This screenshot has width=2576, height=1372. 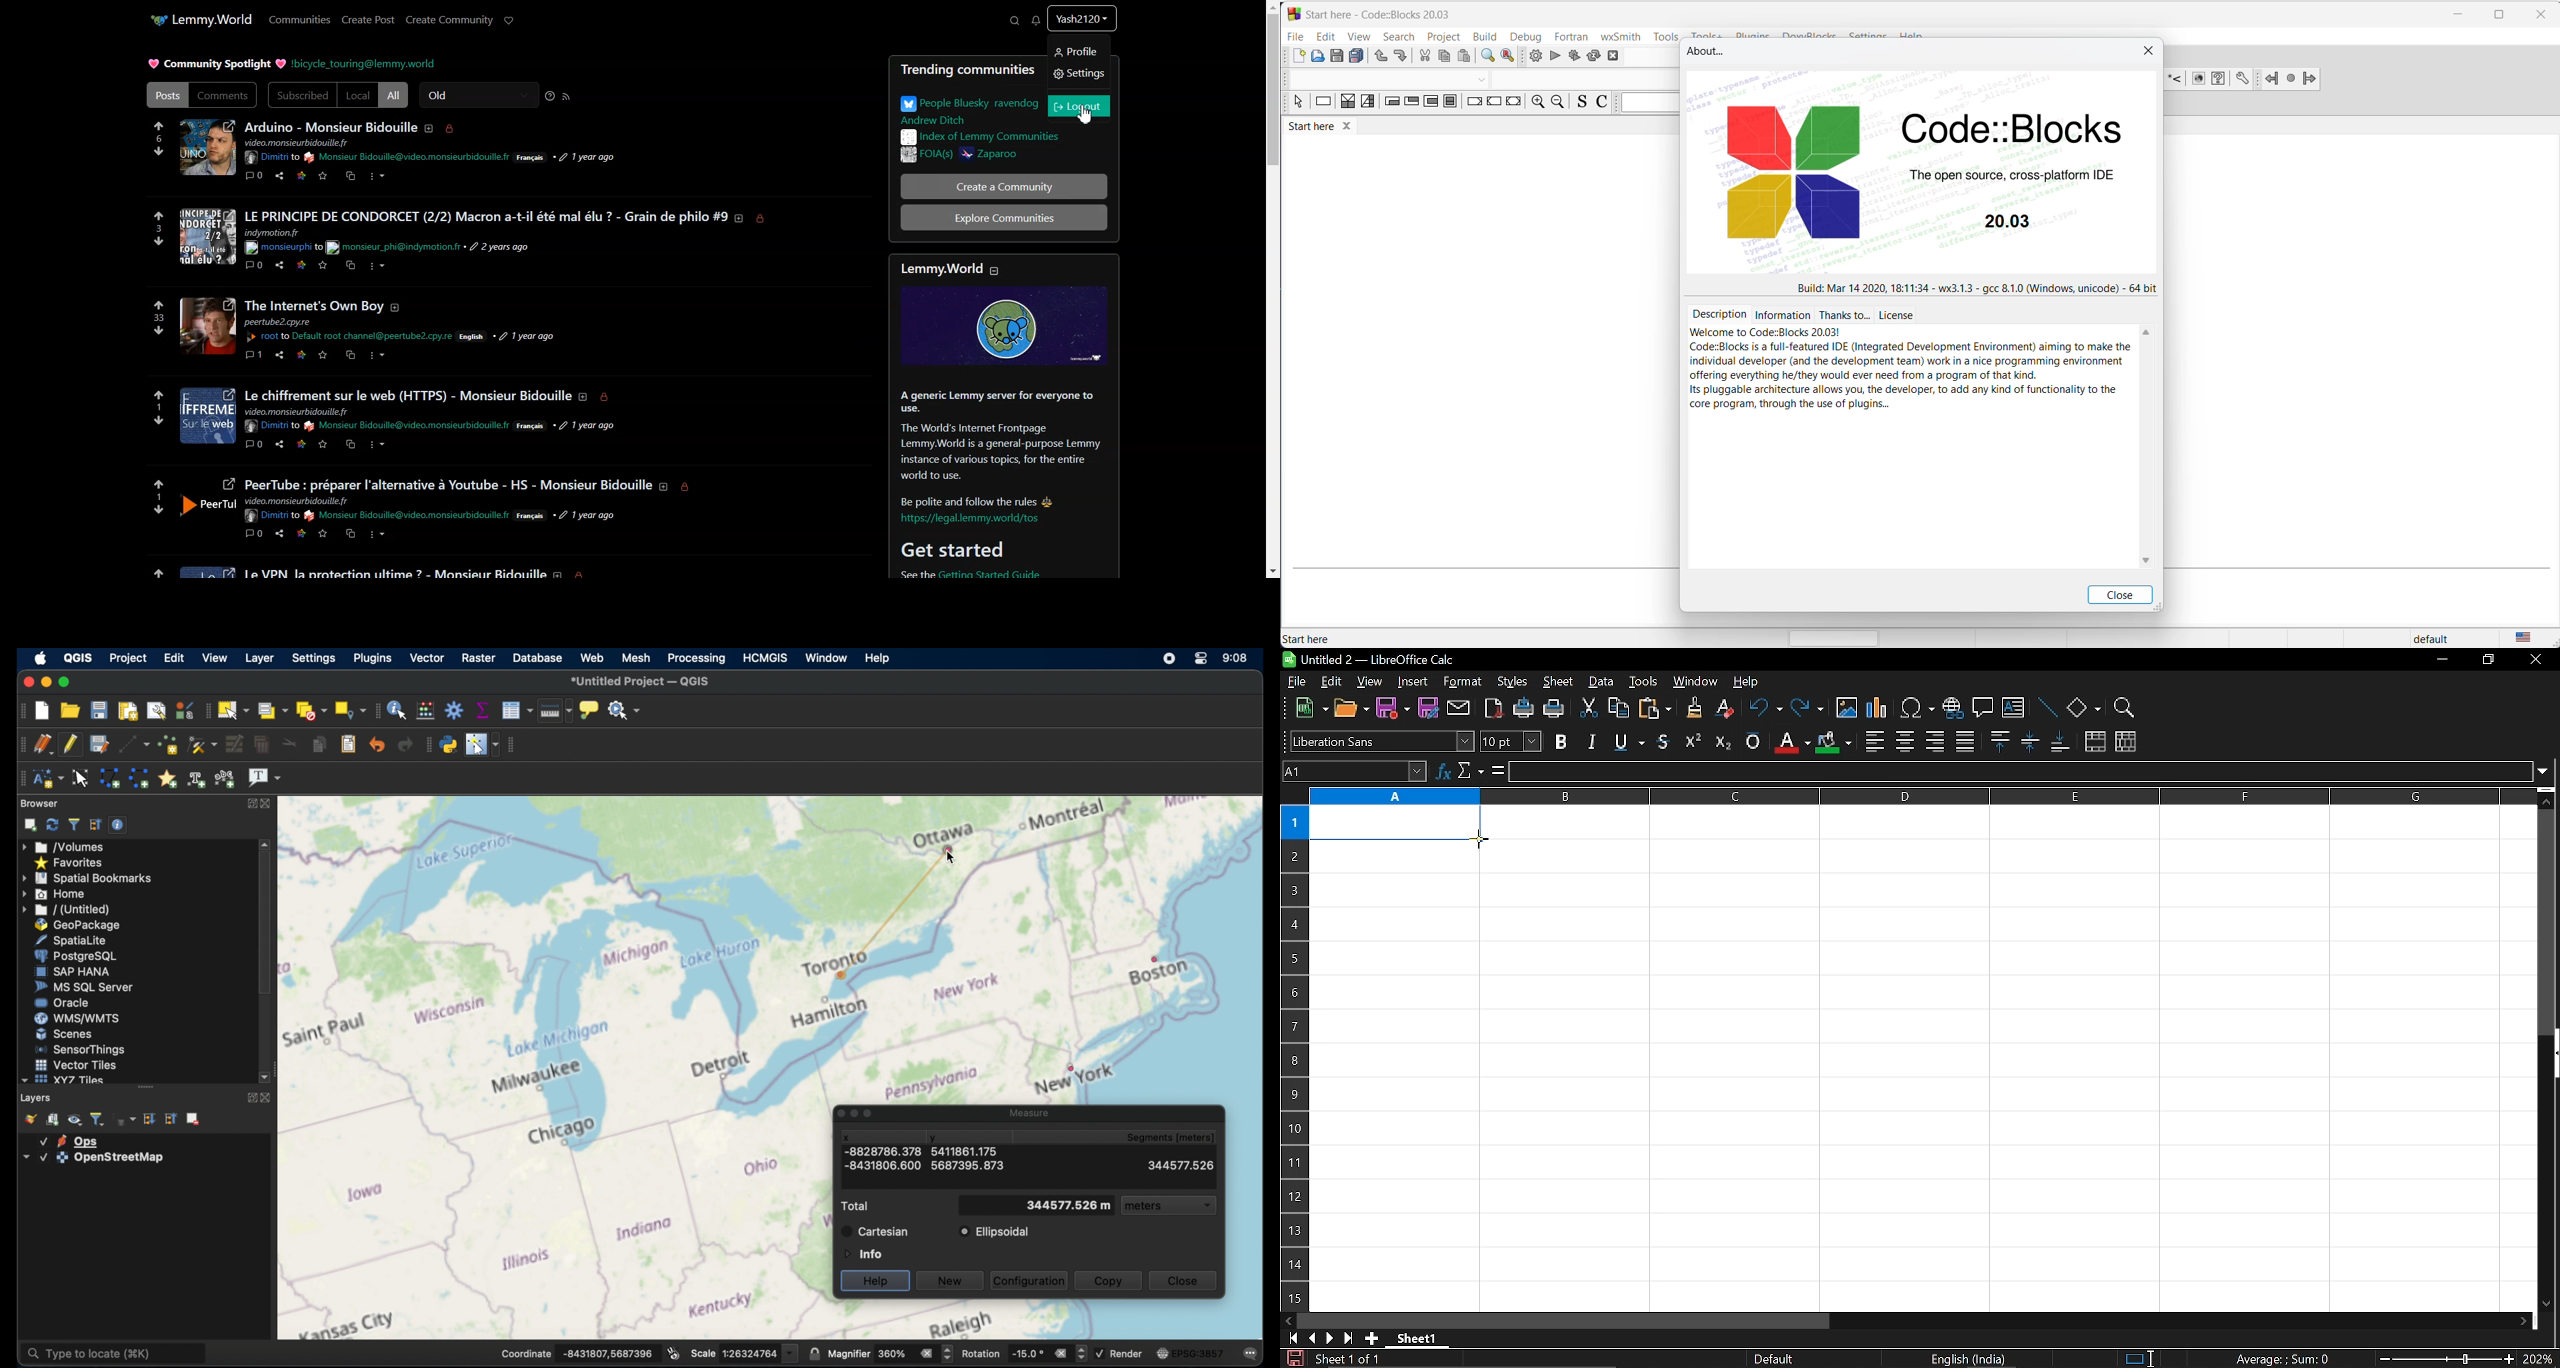 I want to click on align bottom, so click(x=2059, y=743).